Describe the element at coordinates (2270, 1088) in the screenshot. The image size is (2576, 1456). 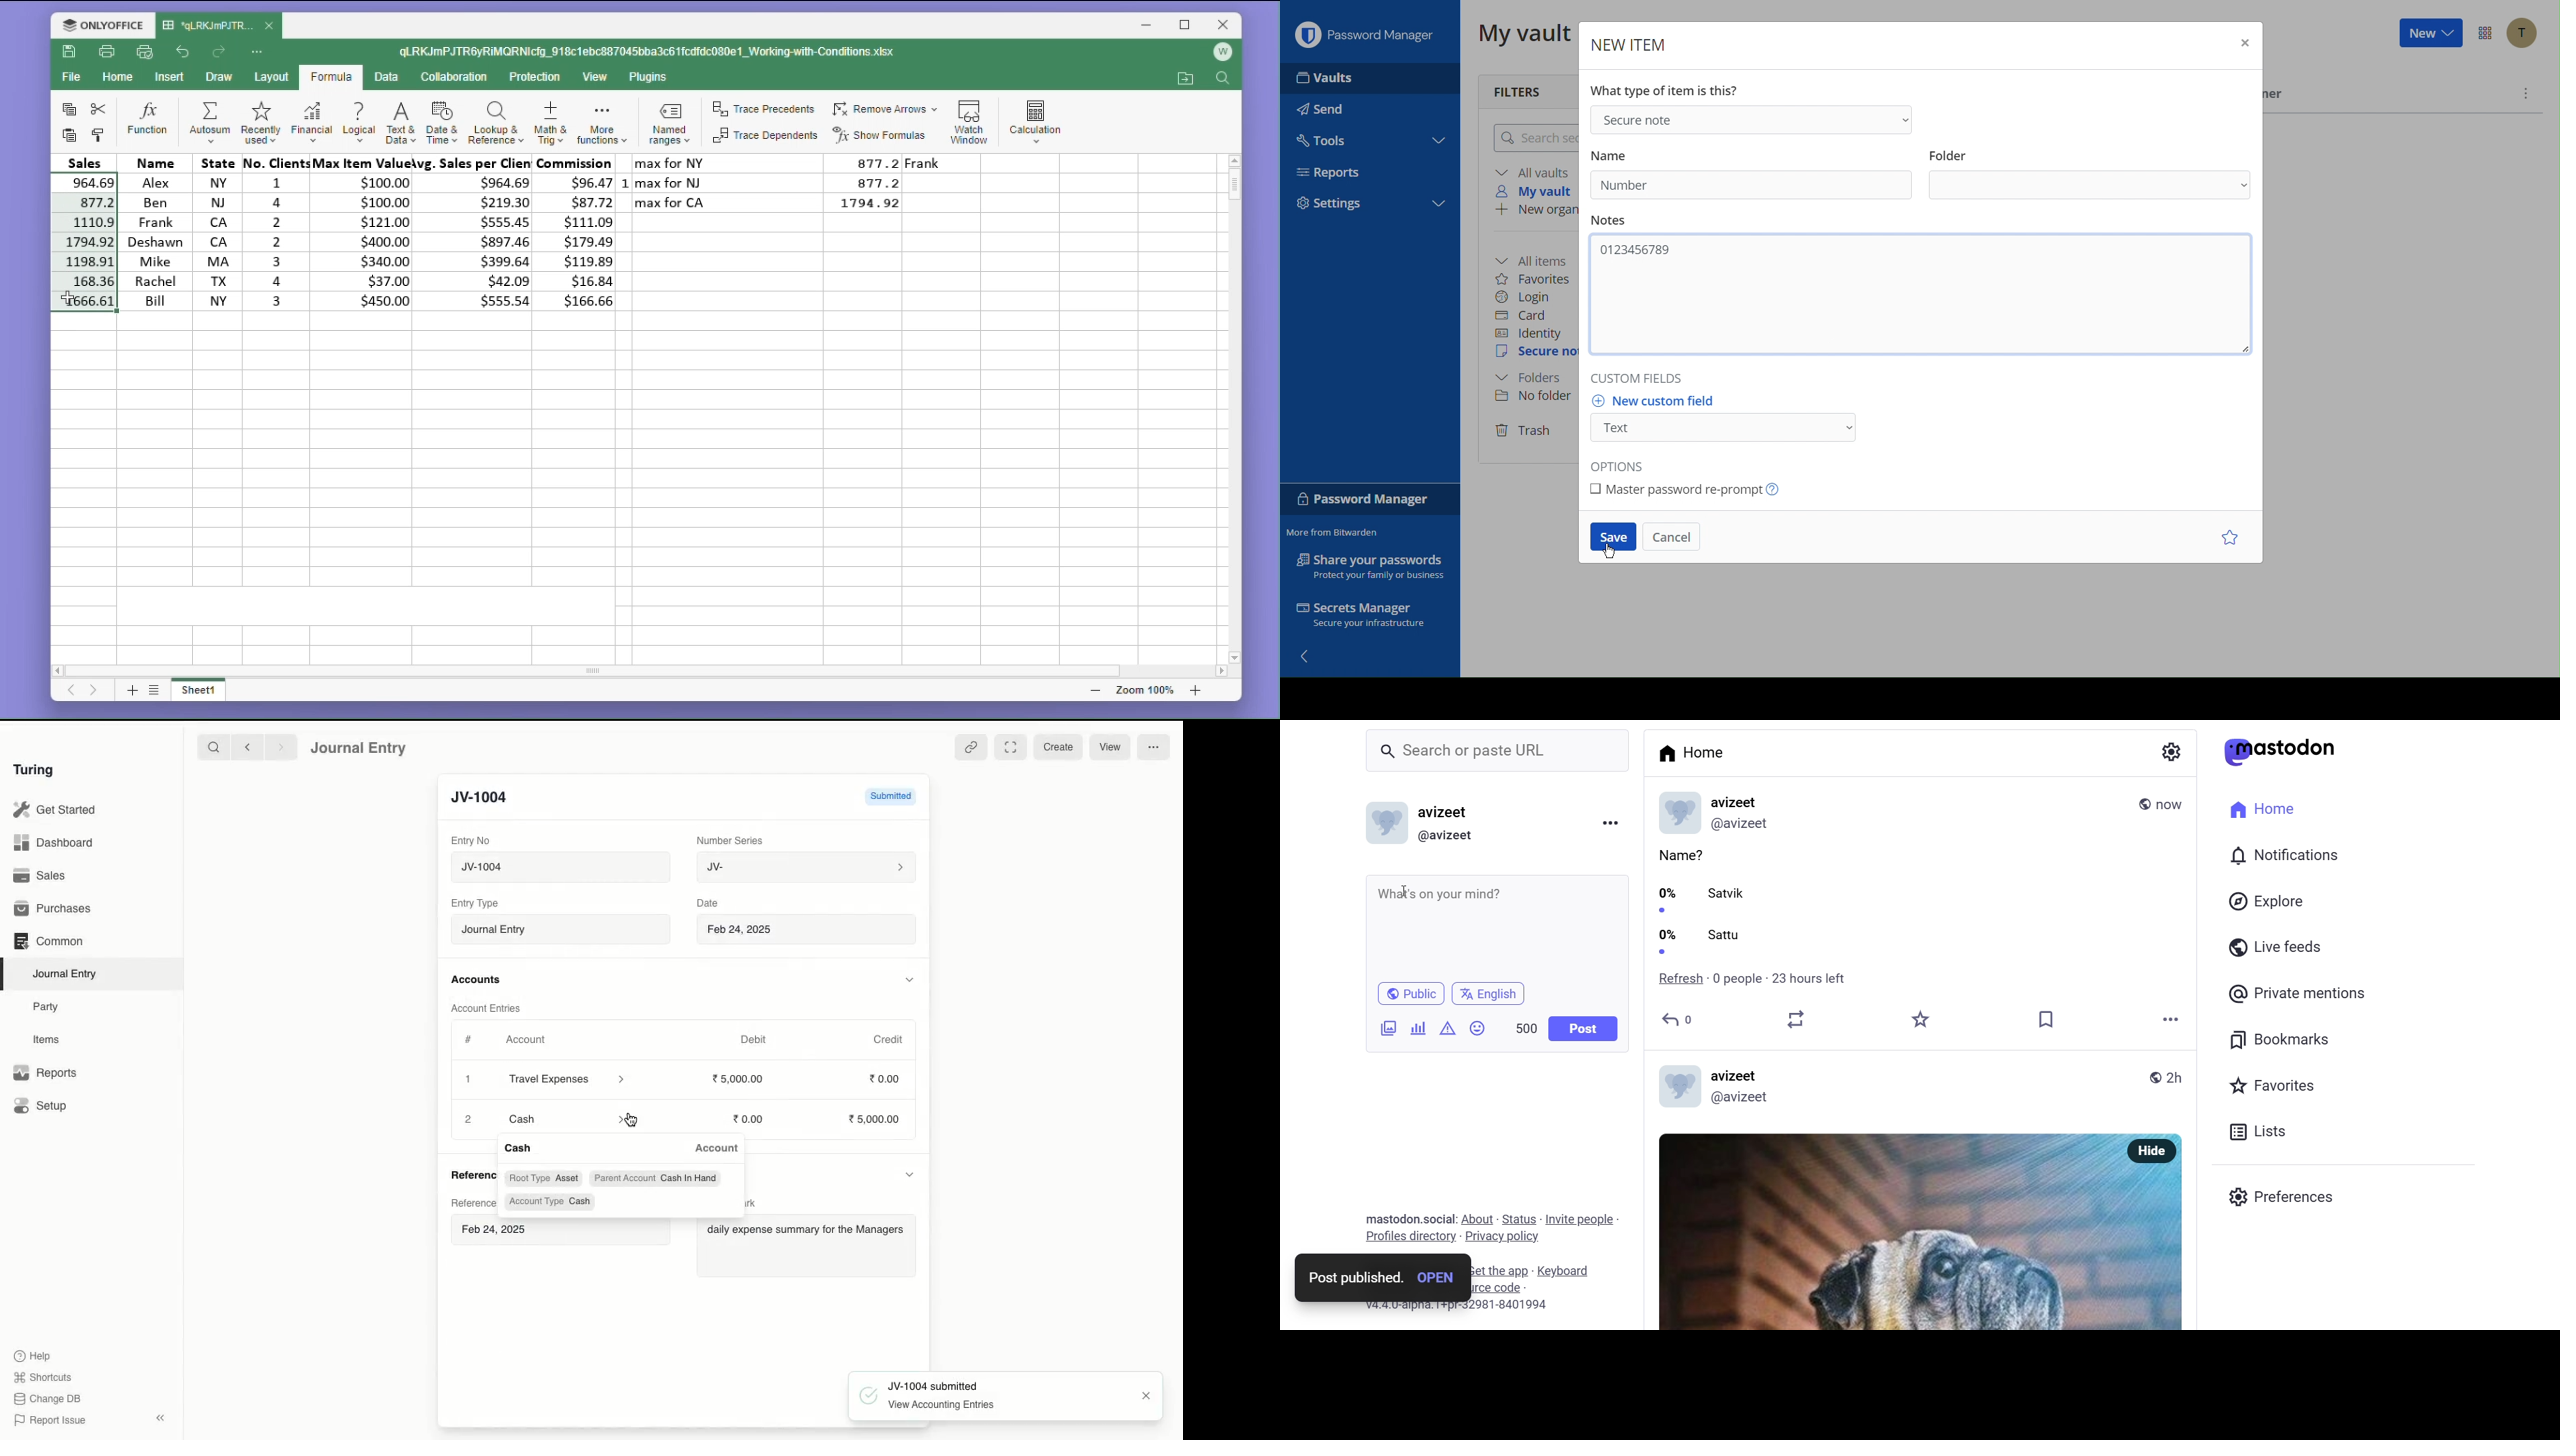
I see `favorite` at that location.